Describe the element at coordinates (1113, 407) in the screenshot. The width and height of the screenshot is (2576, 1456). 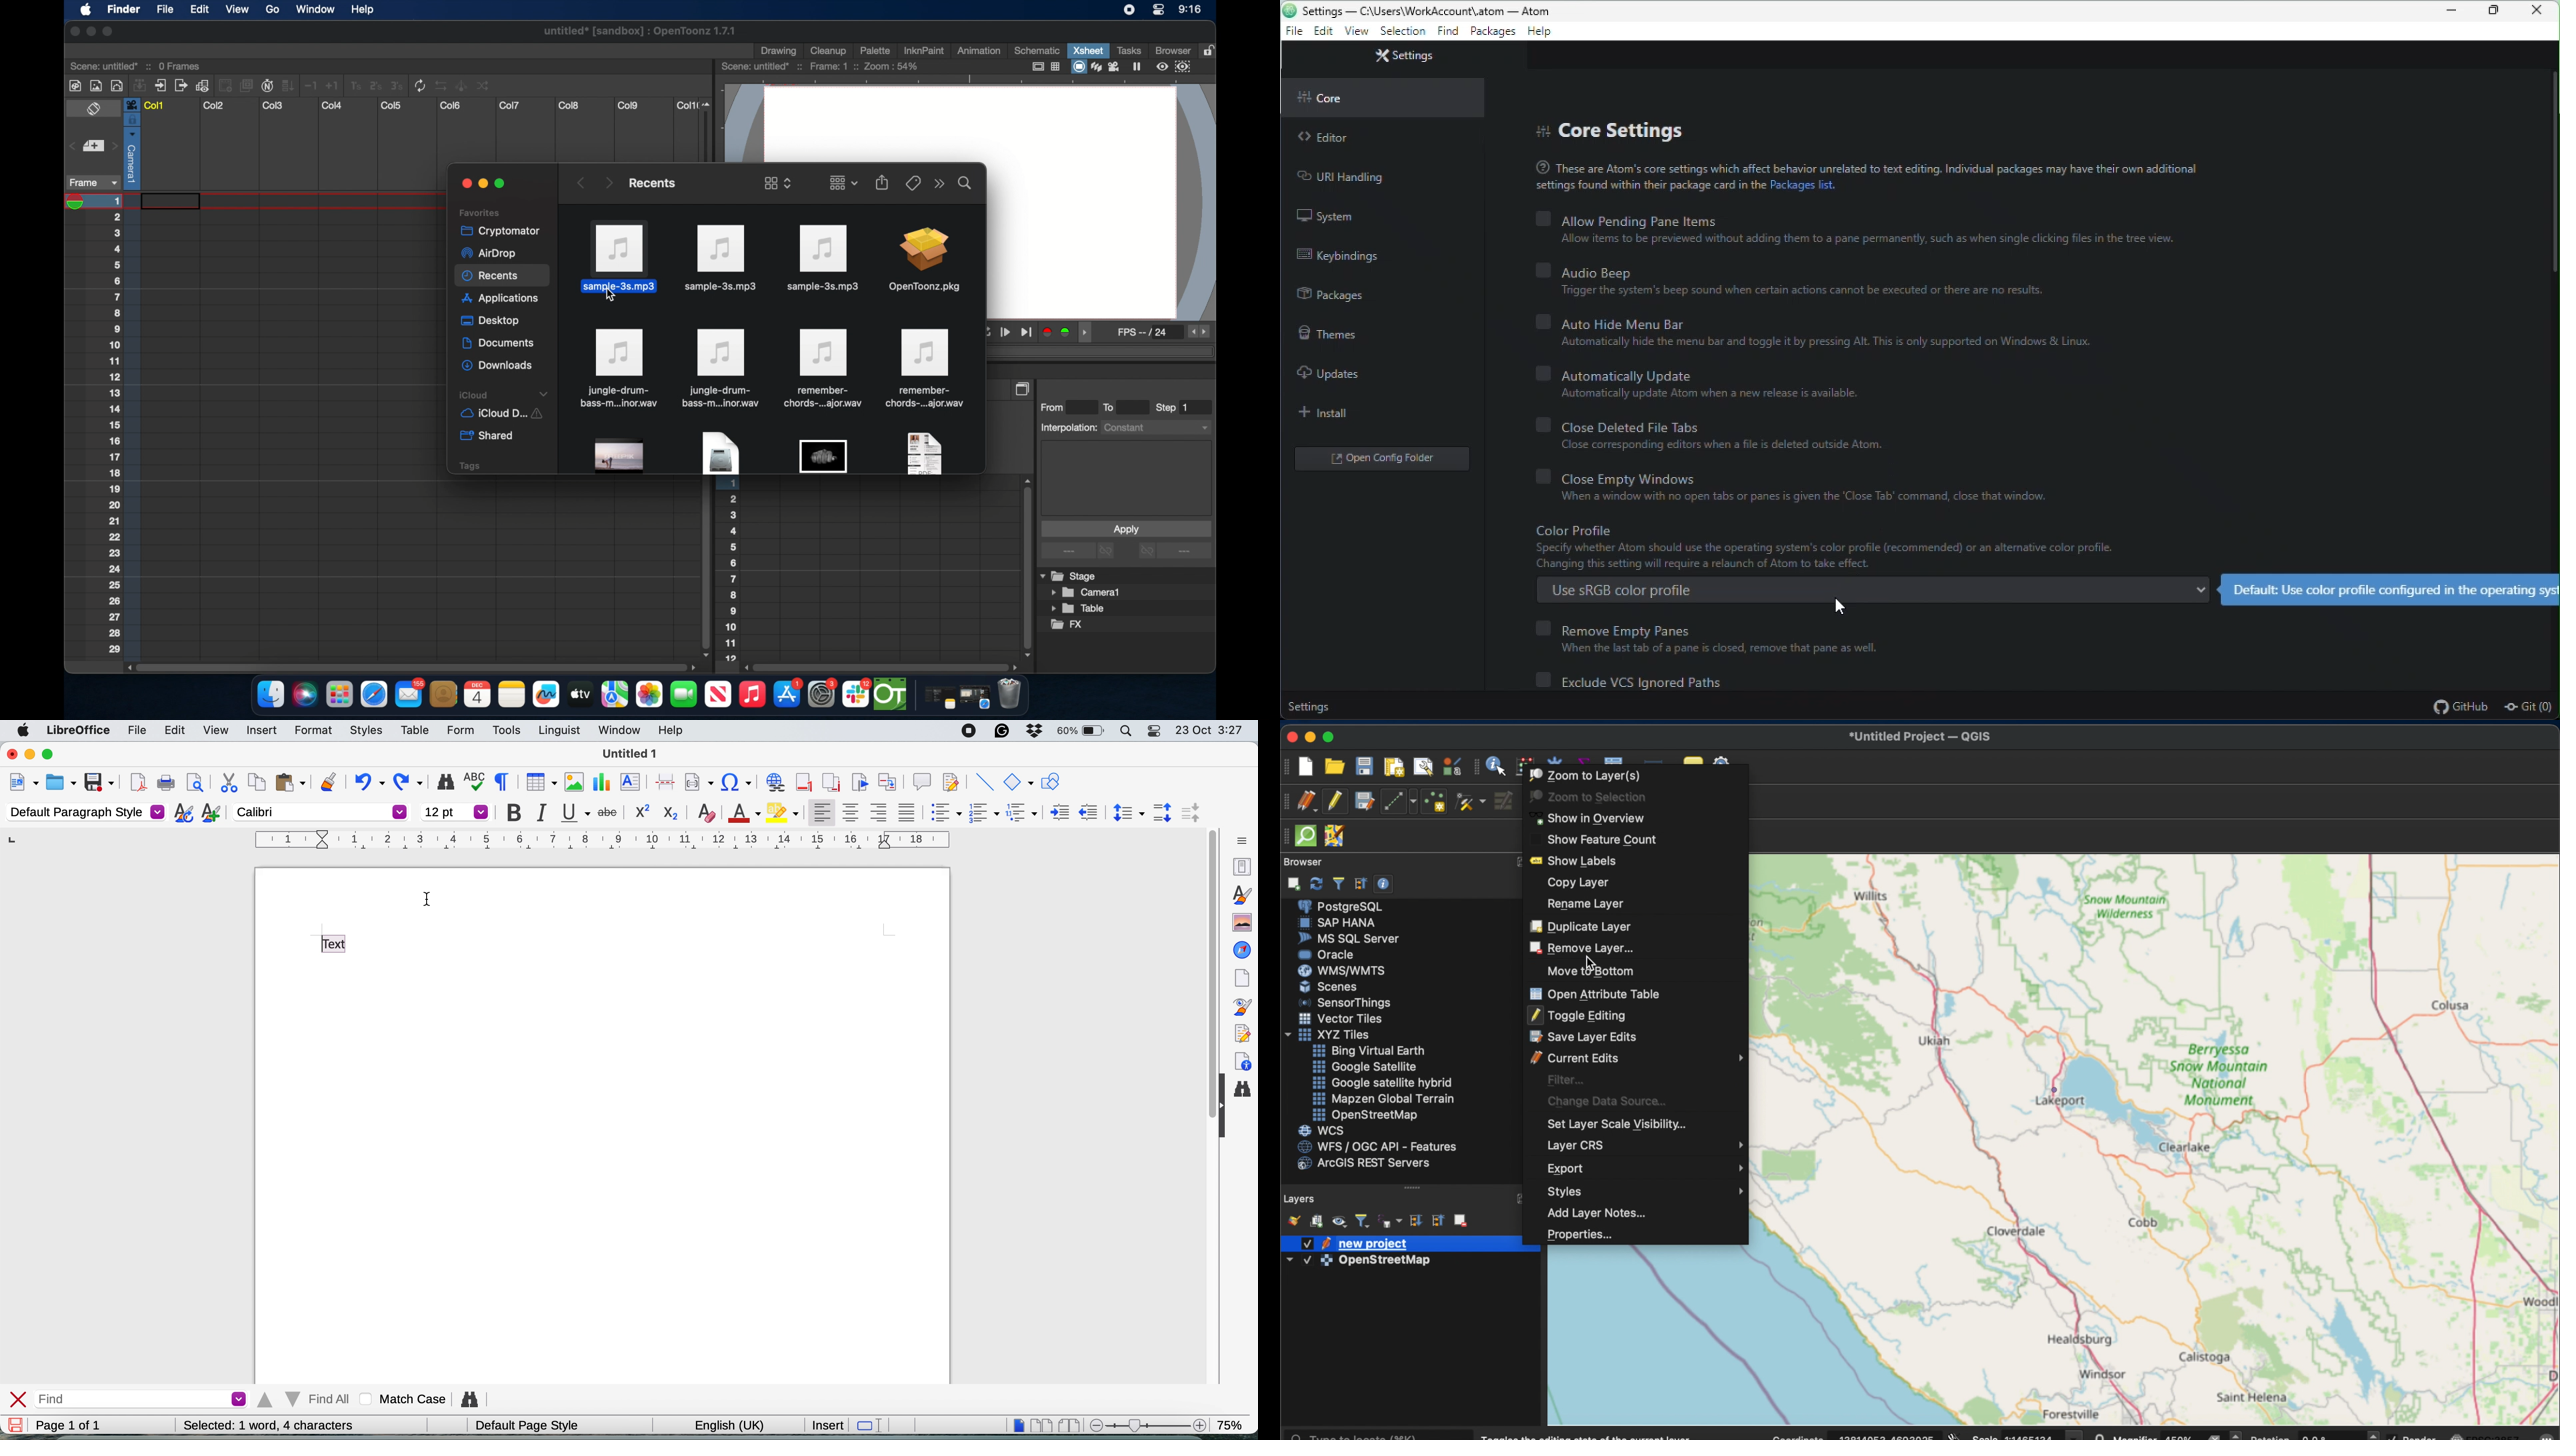
I see `to` at that location.